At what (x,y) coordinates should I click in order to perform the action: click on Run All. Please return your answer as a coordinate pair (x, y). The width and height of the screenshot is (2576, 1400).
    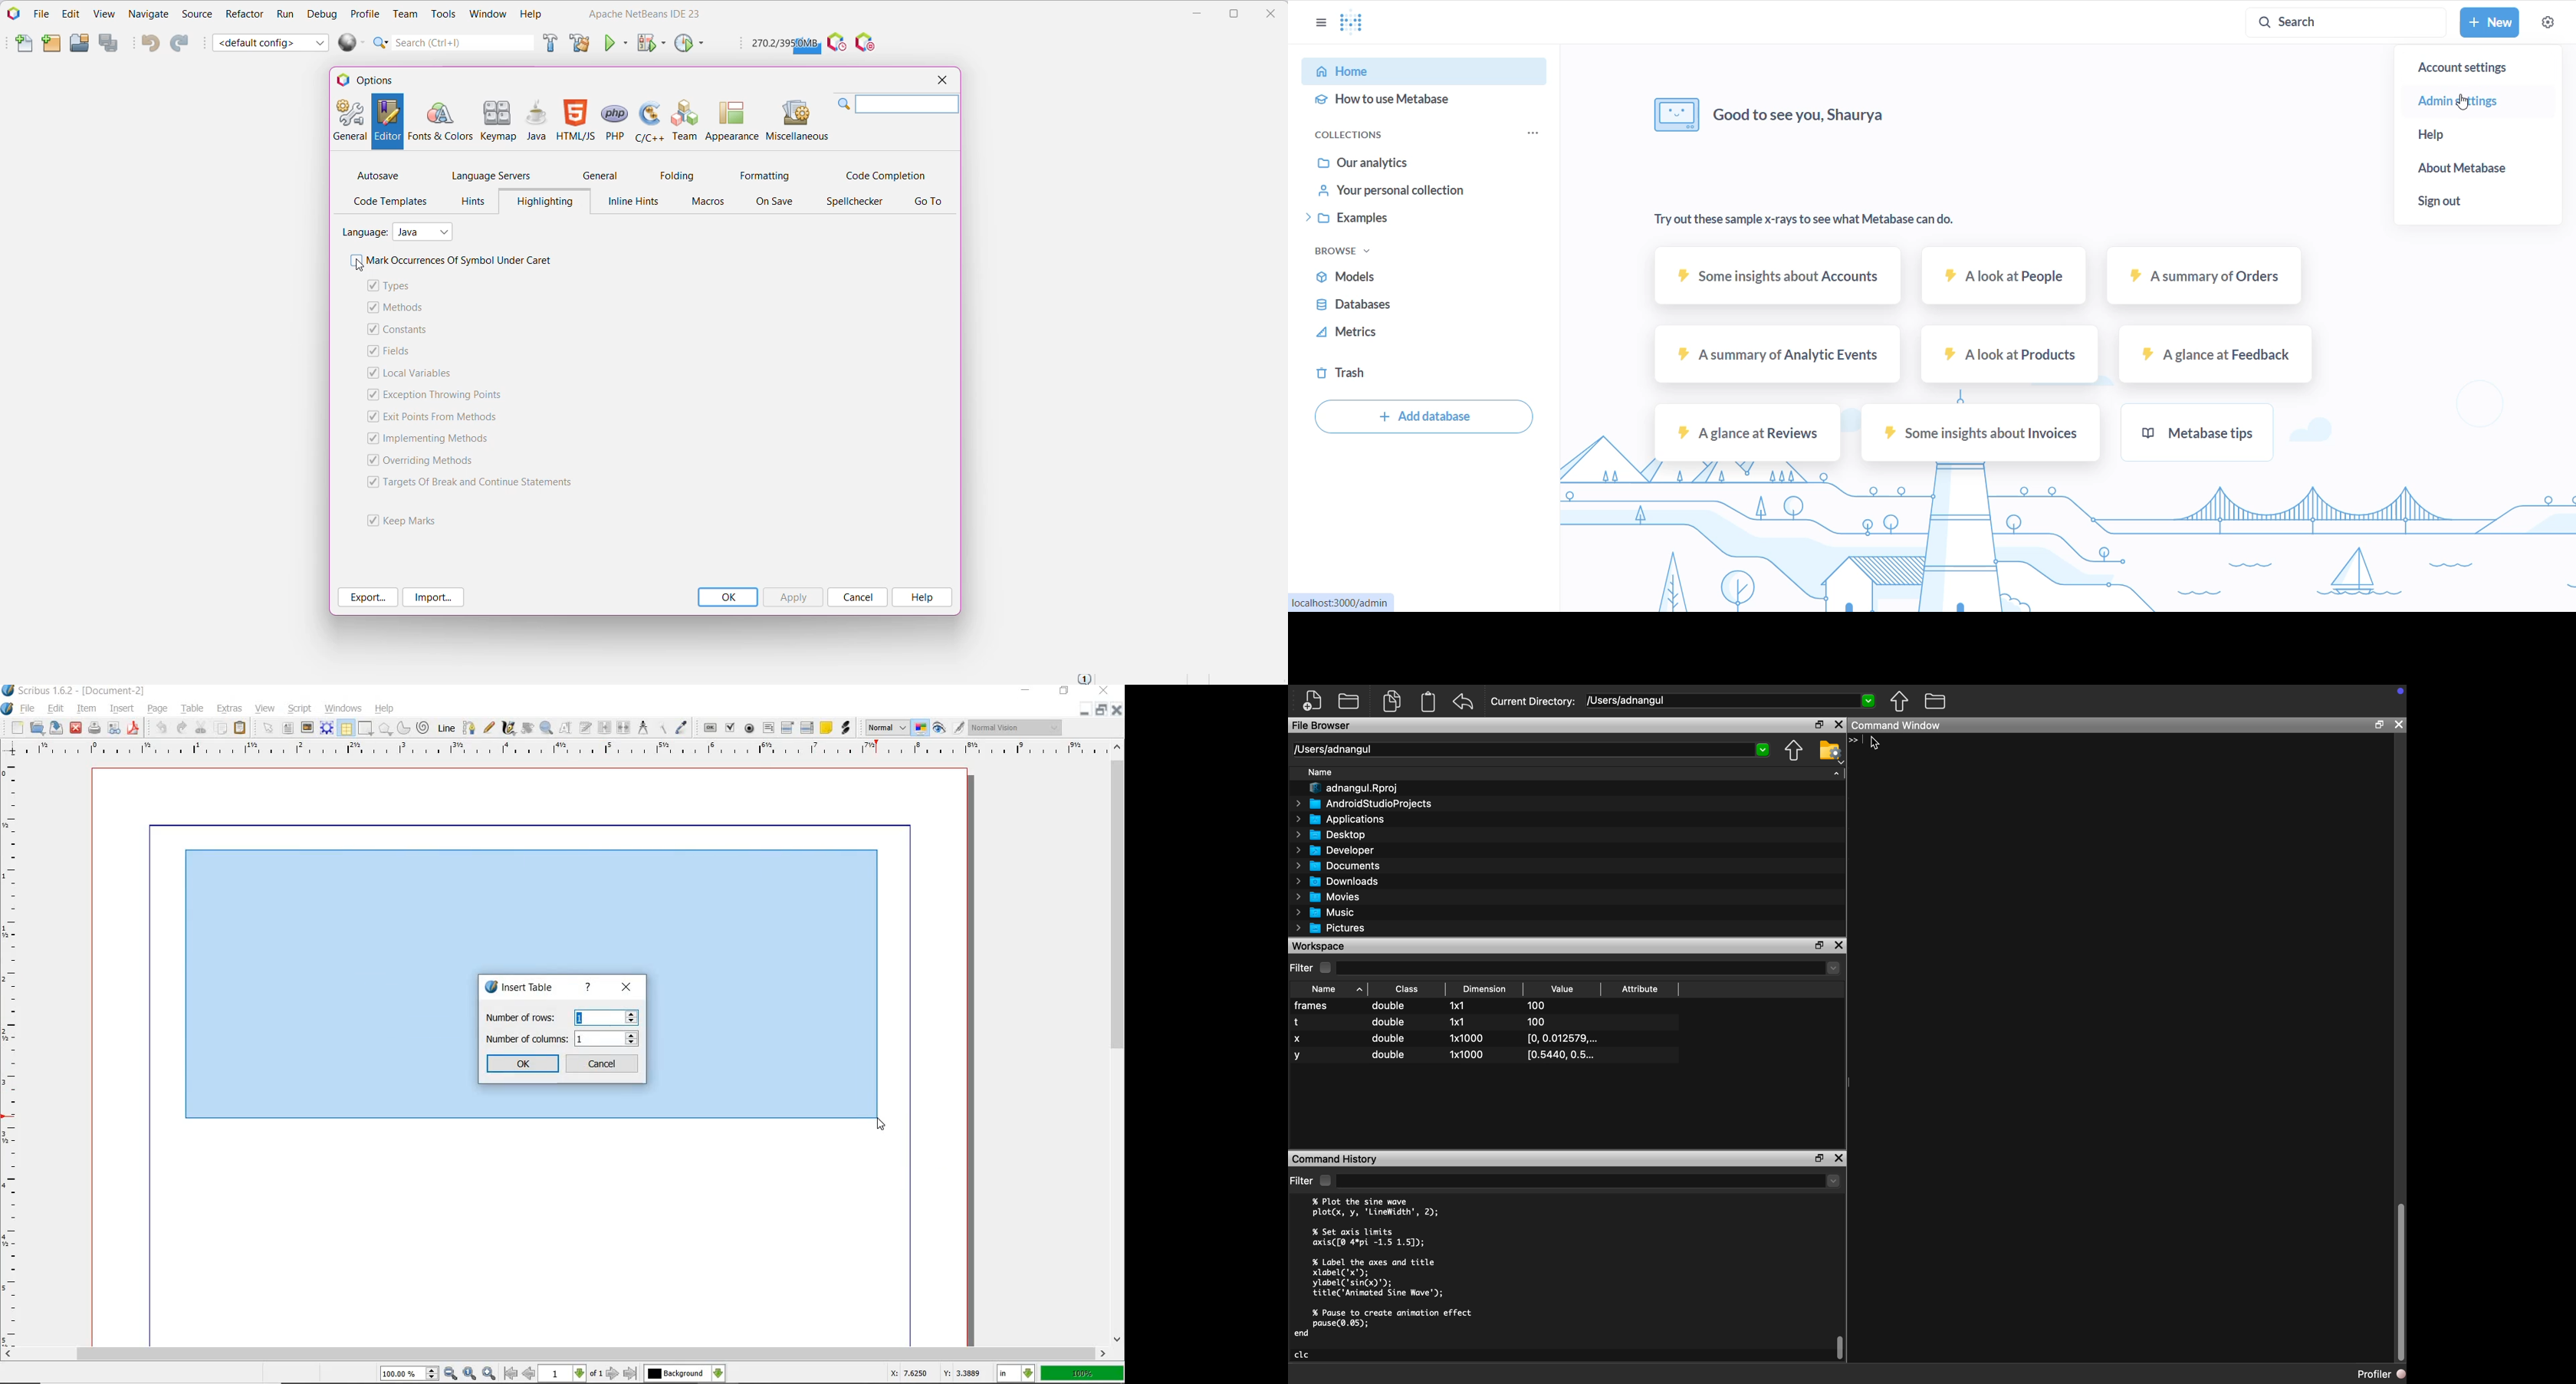
    Looking at the image, I should click on (352, 42).